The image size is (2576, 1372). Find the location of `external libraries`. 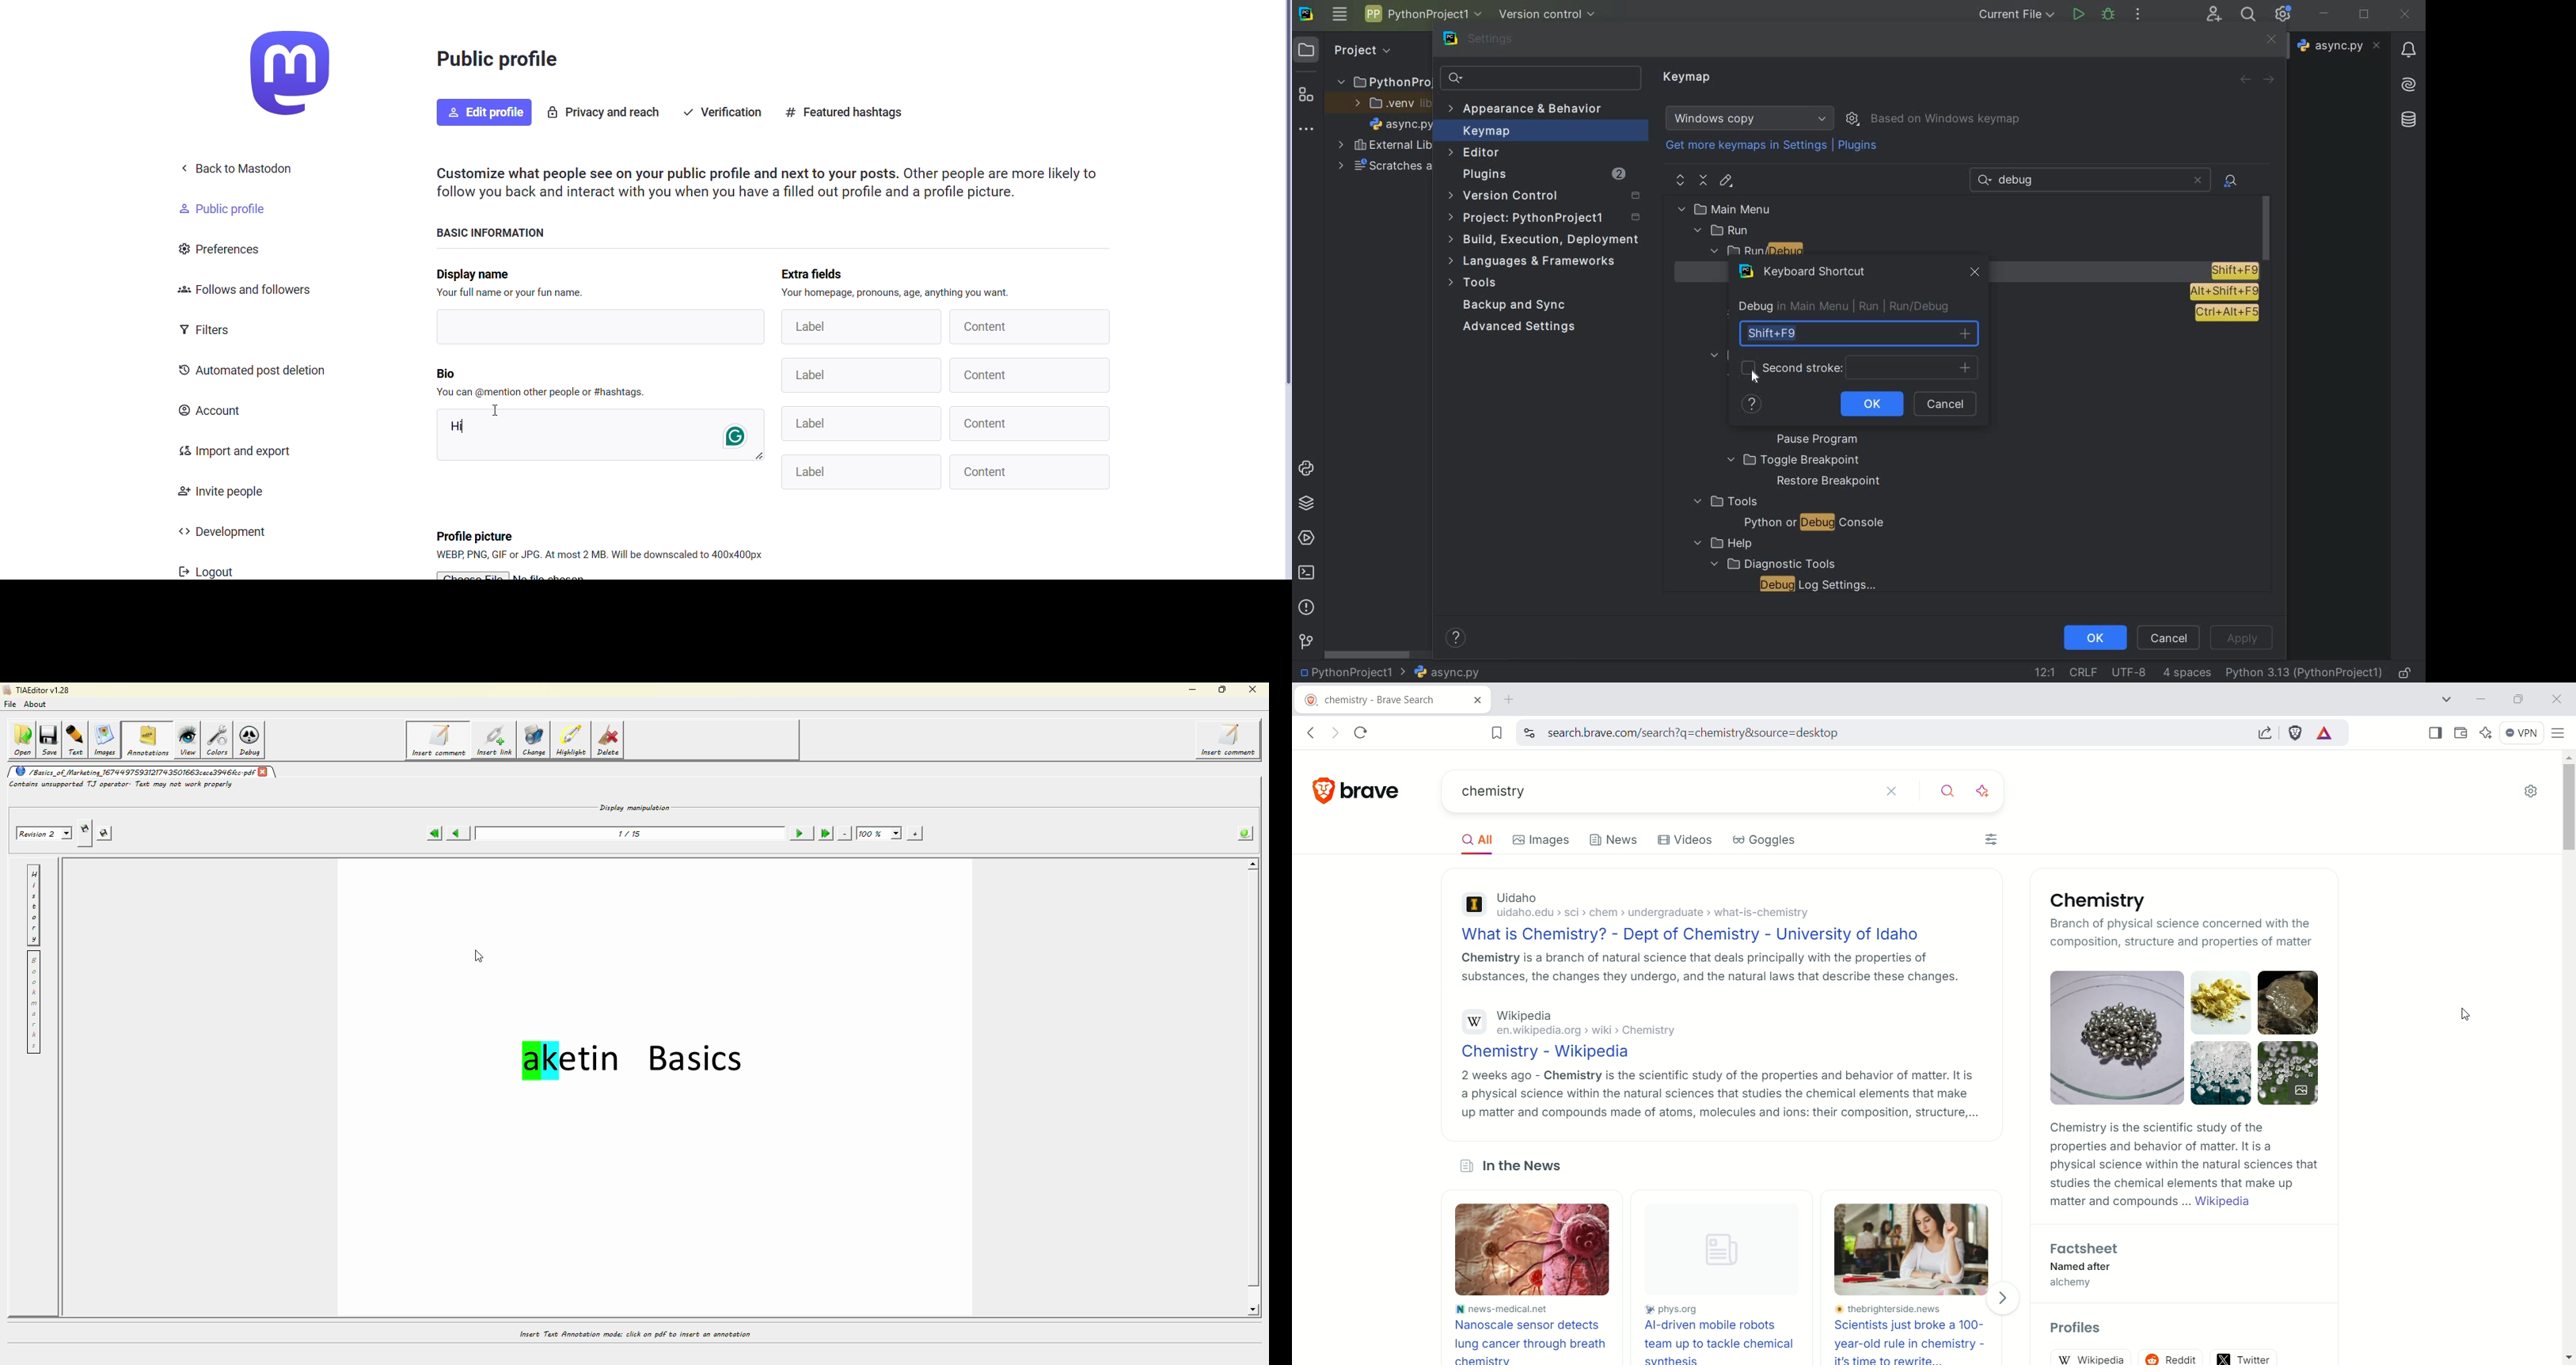

external libraries is located at coordinates (1385, 147).